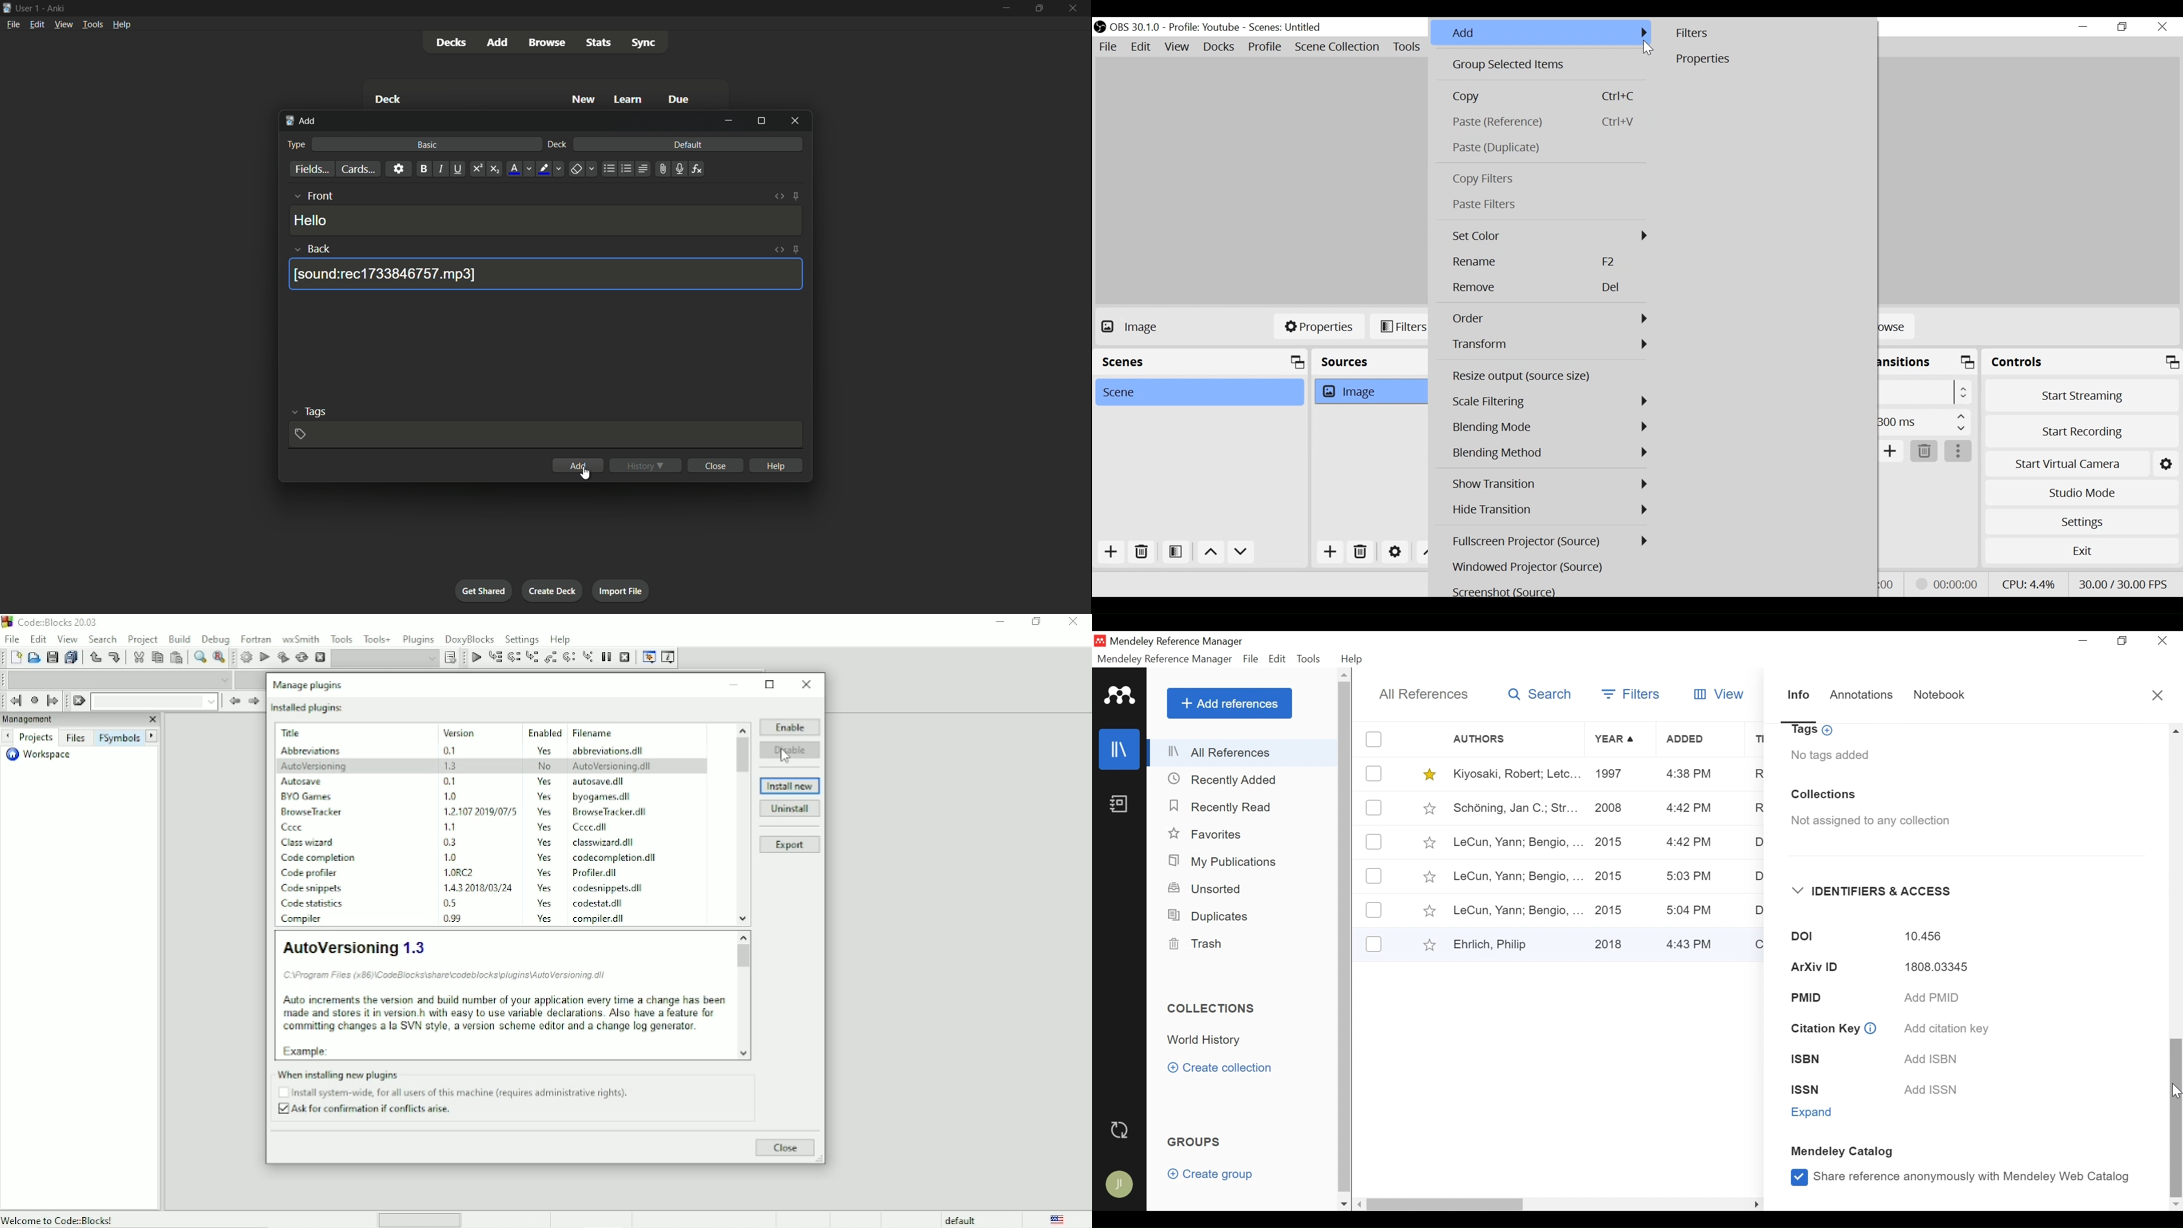 The image size is (2184, 1232). Describe the element at coordinates (36, 738) in the screenshot. I see `Projects` at that location.